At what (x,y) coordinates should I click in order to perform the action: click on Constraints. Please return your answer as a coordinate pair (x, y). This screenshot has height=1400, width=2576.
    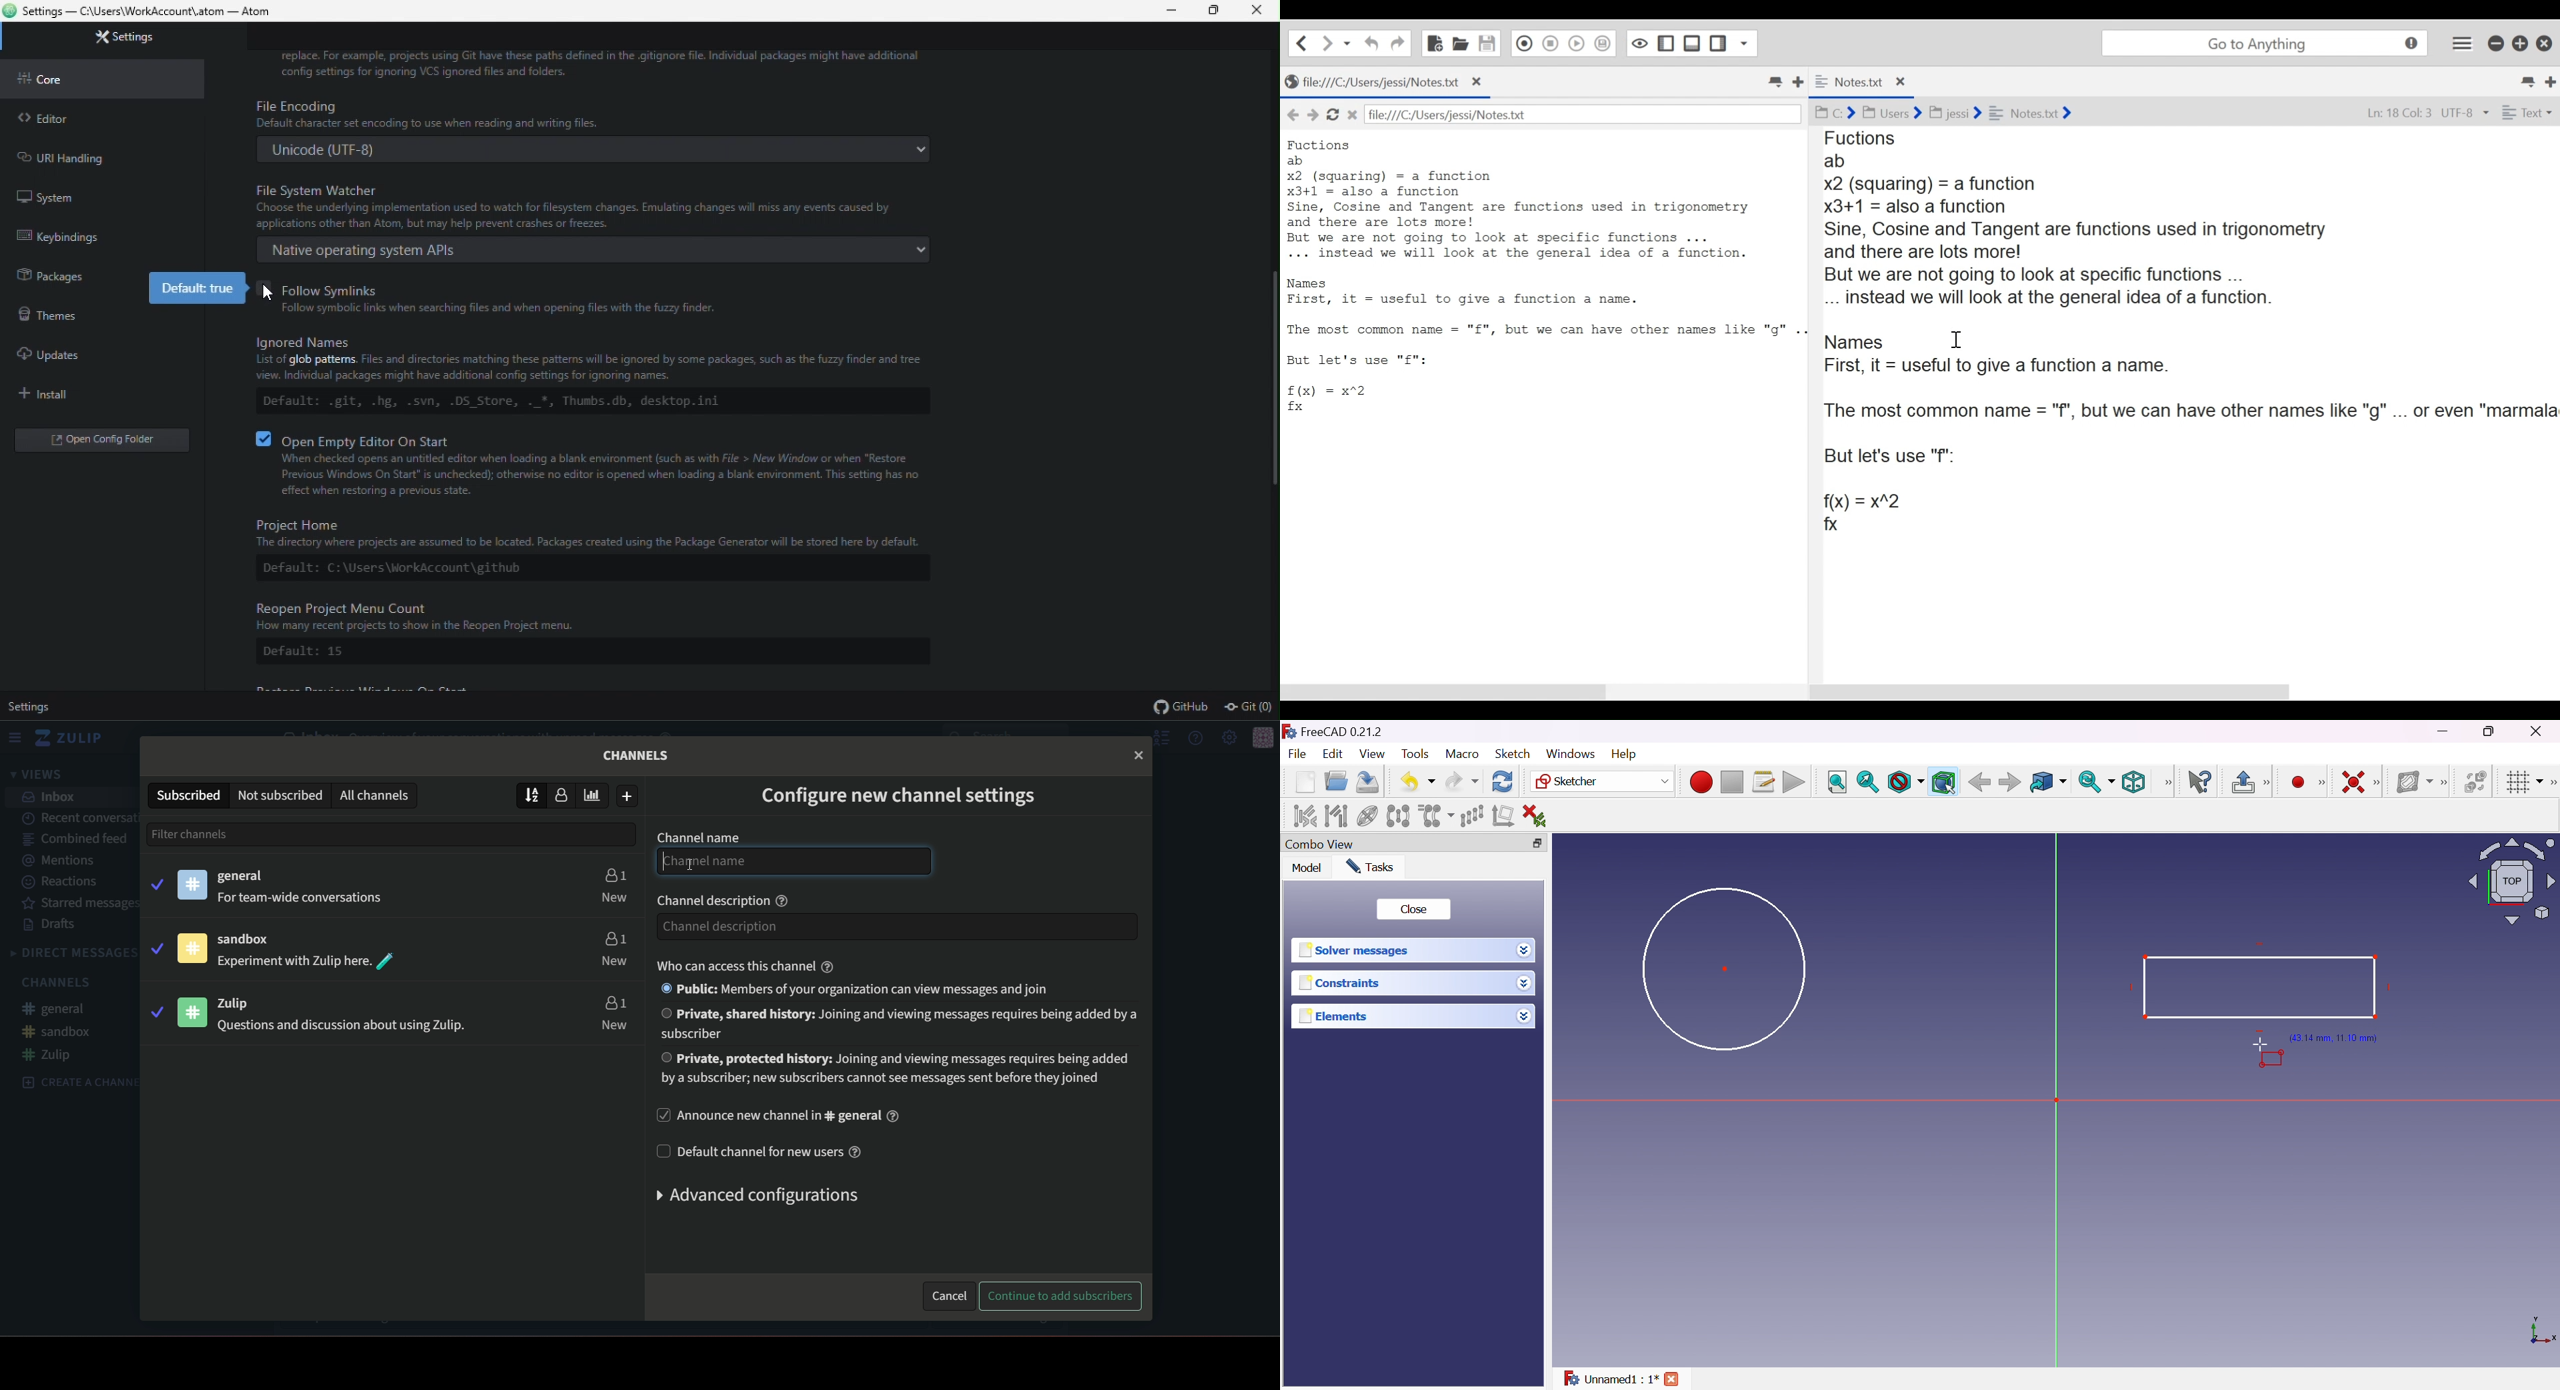
    Looking at the image, I should click on (1340, 984).